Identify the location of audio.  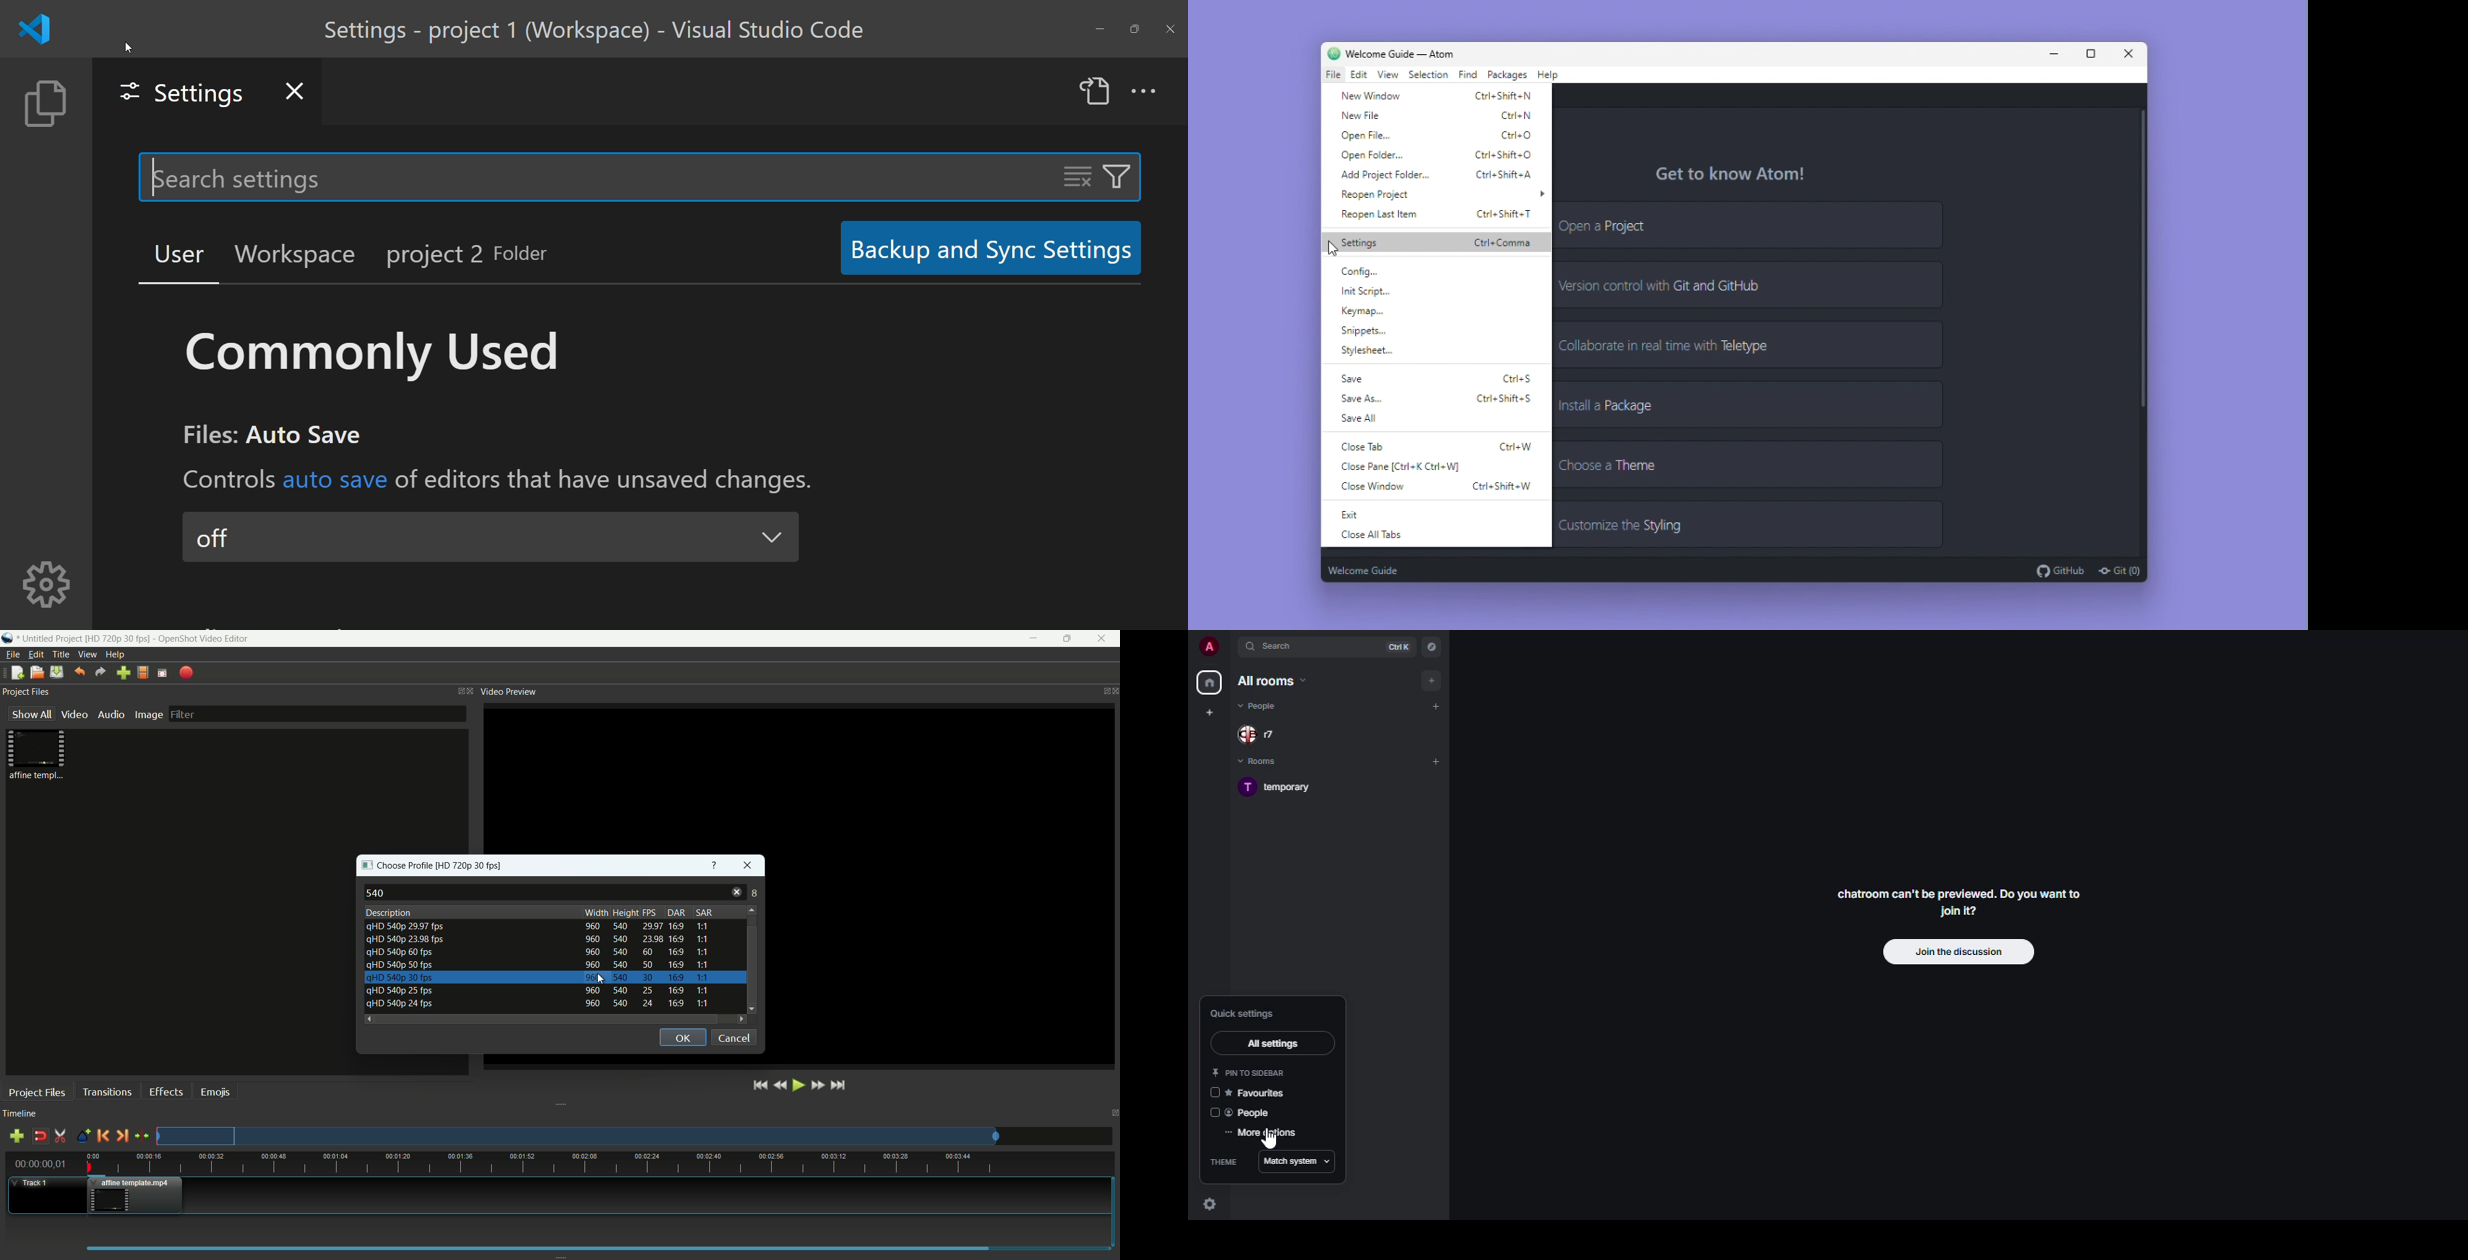
(111, 714).